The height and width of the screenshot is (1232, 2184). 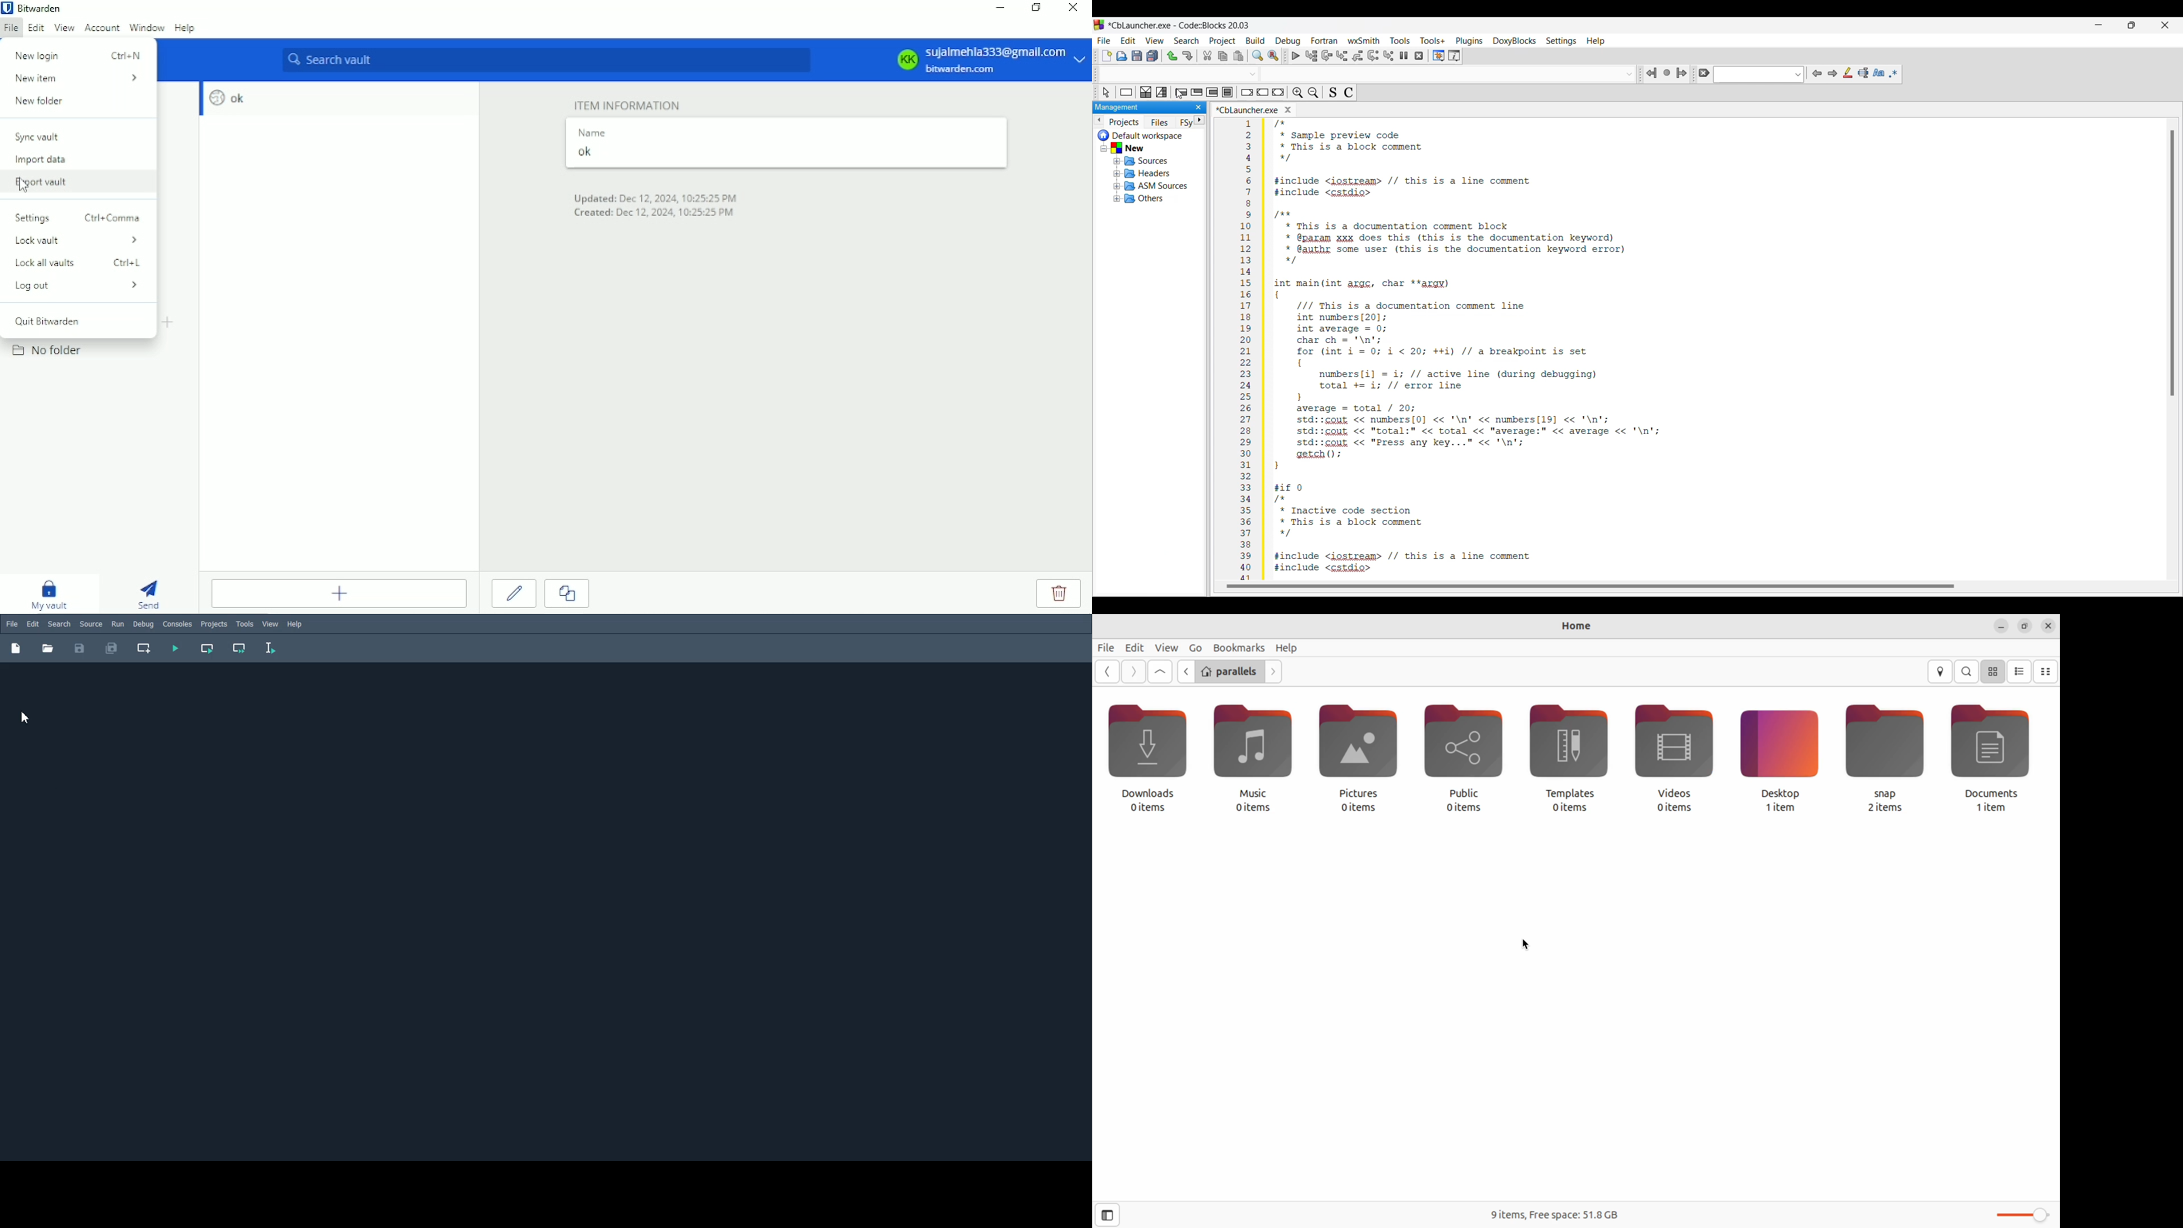 I want to click on Fortran menu, so click(x=1325, y=40).